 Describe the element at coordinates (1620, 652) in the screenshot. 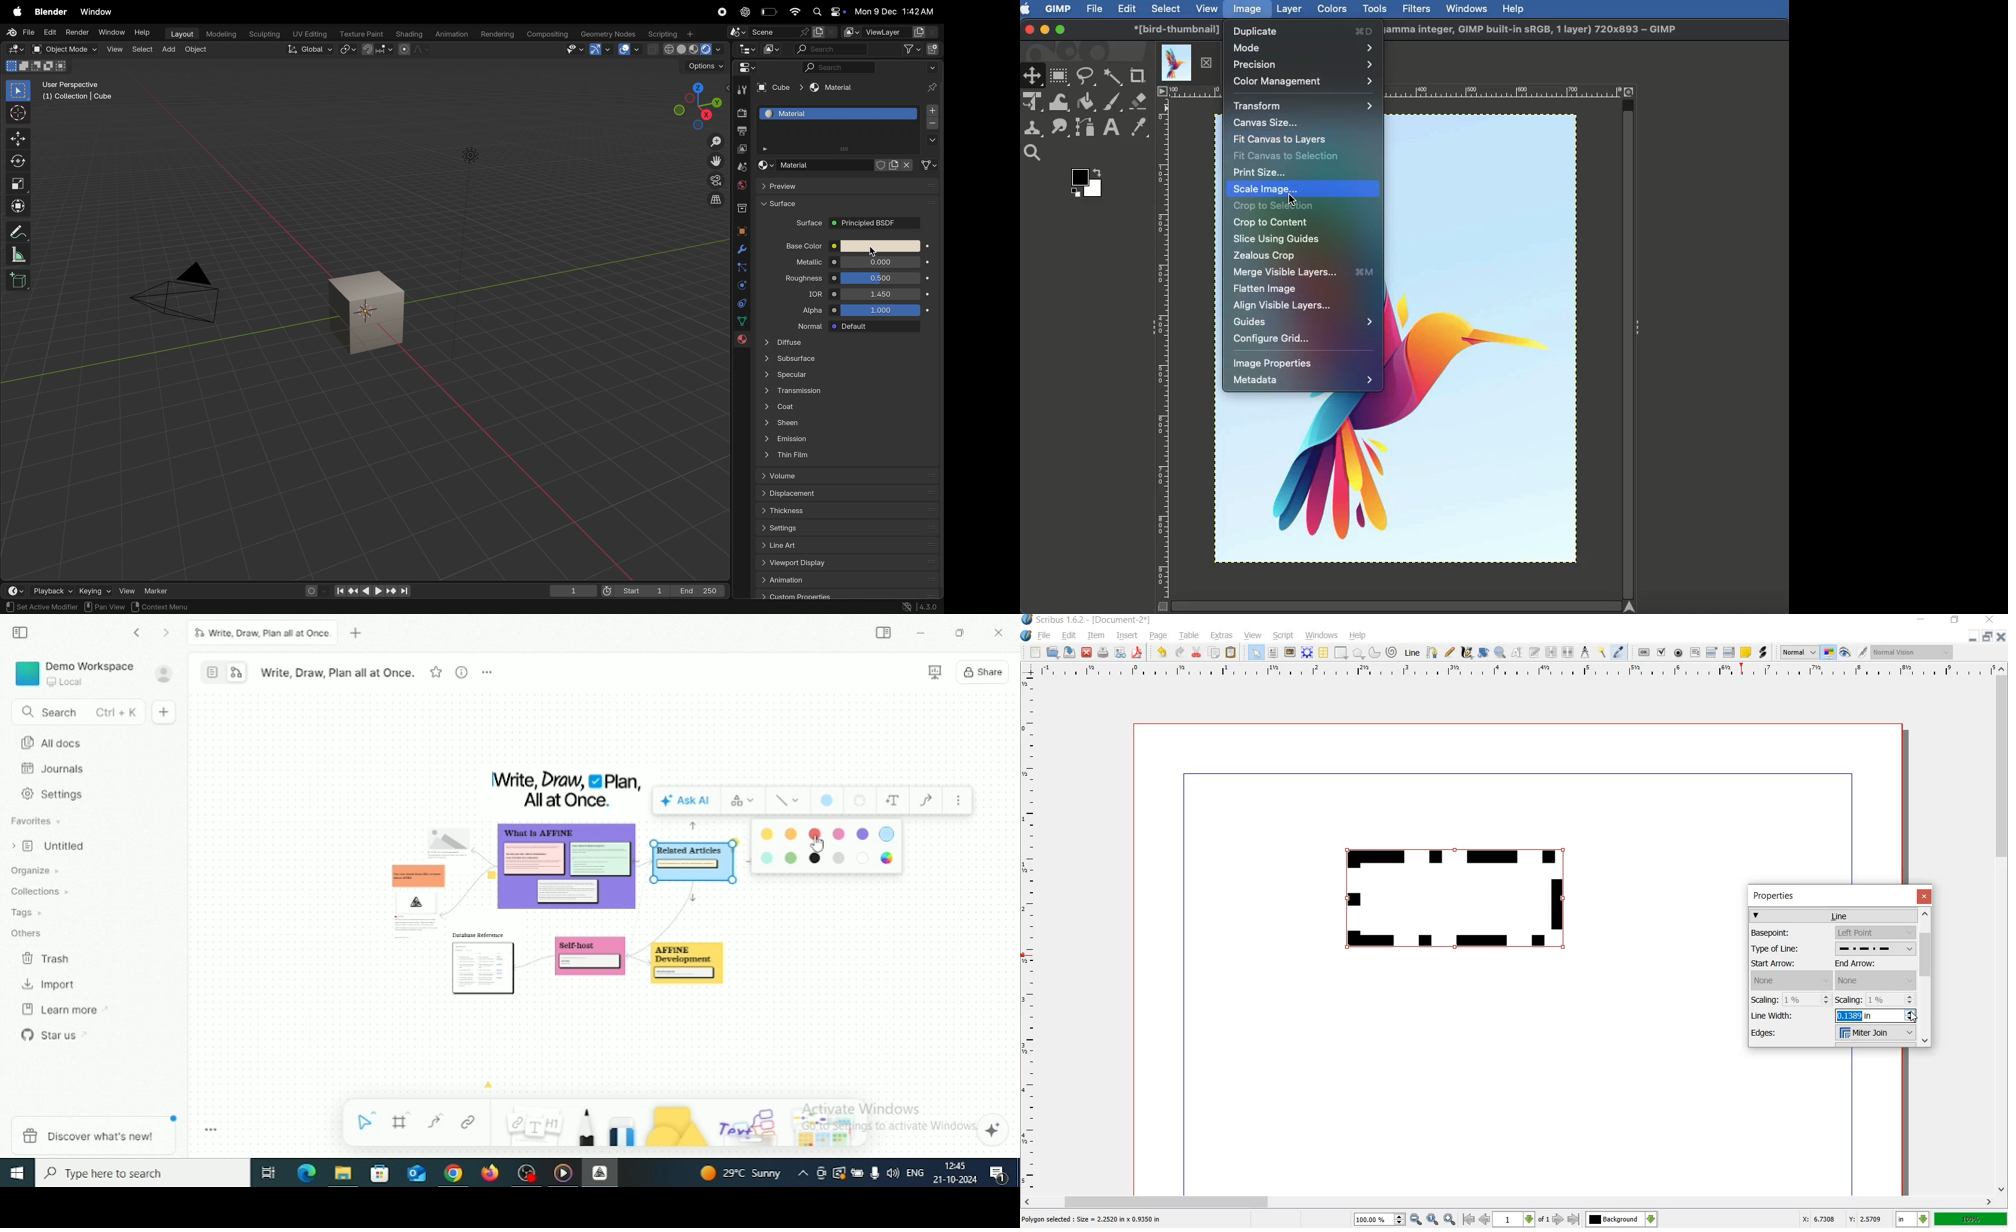

I see `EYE DROPPER` at that location.